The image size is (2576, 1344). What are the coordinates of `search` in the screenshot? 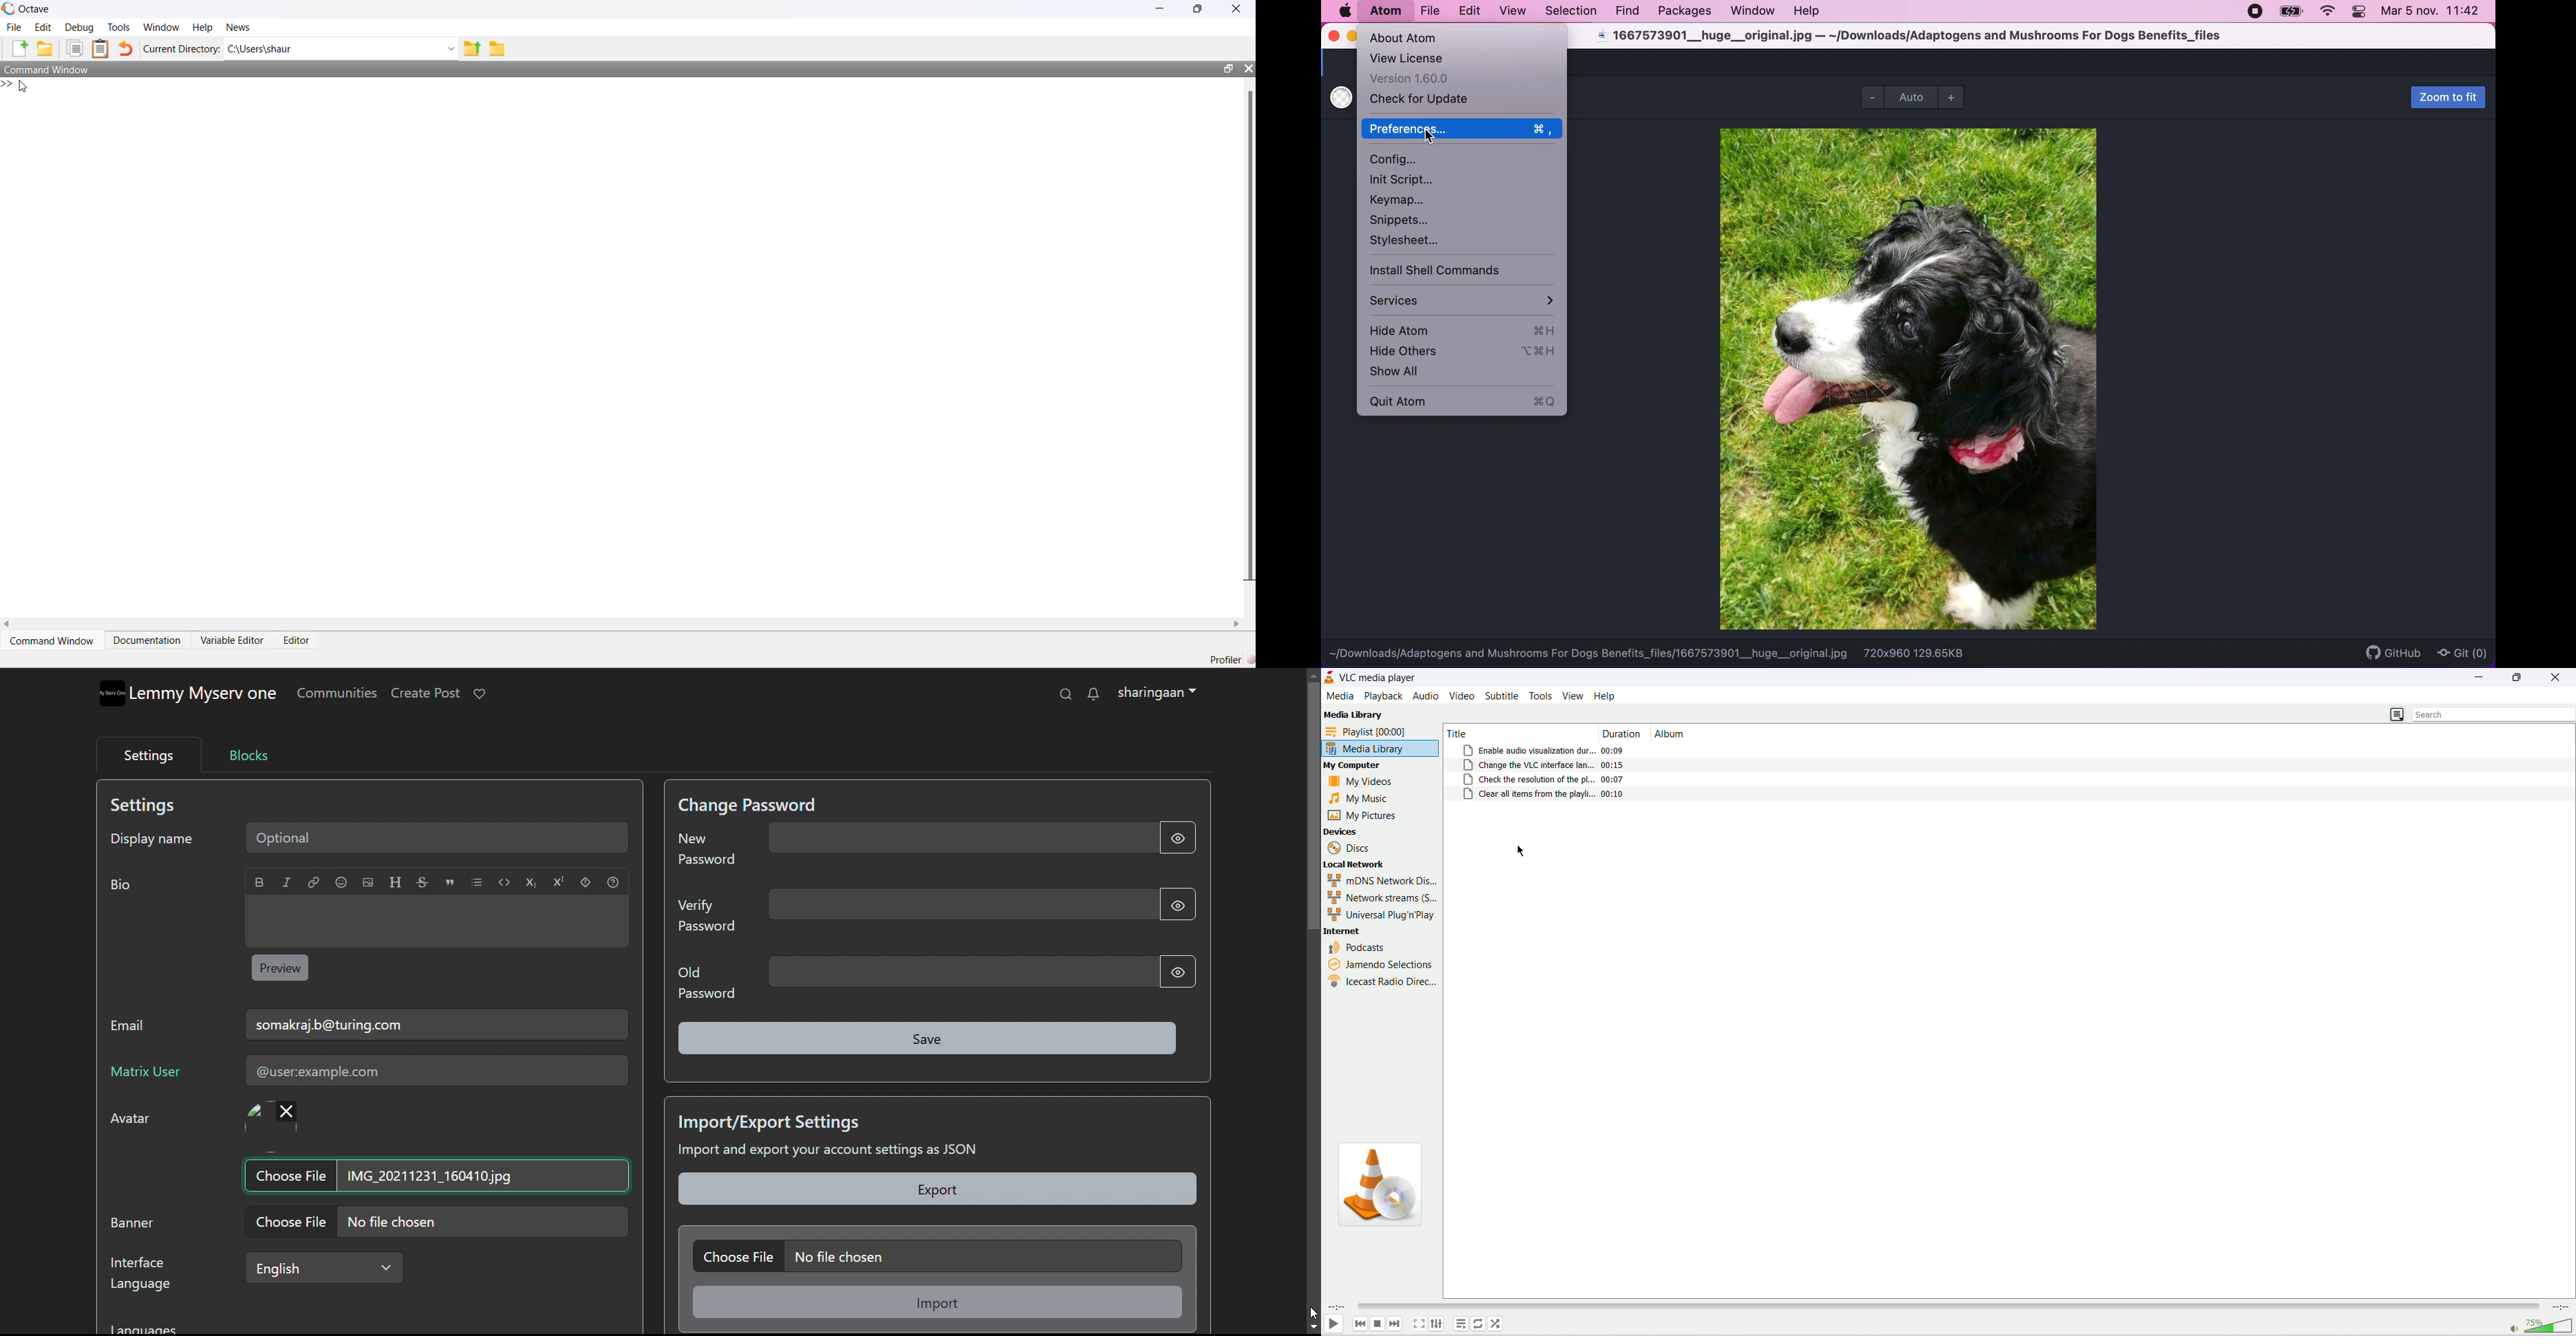 It's located at (2491, 714).